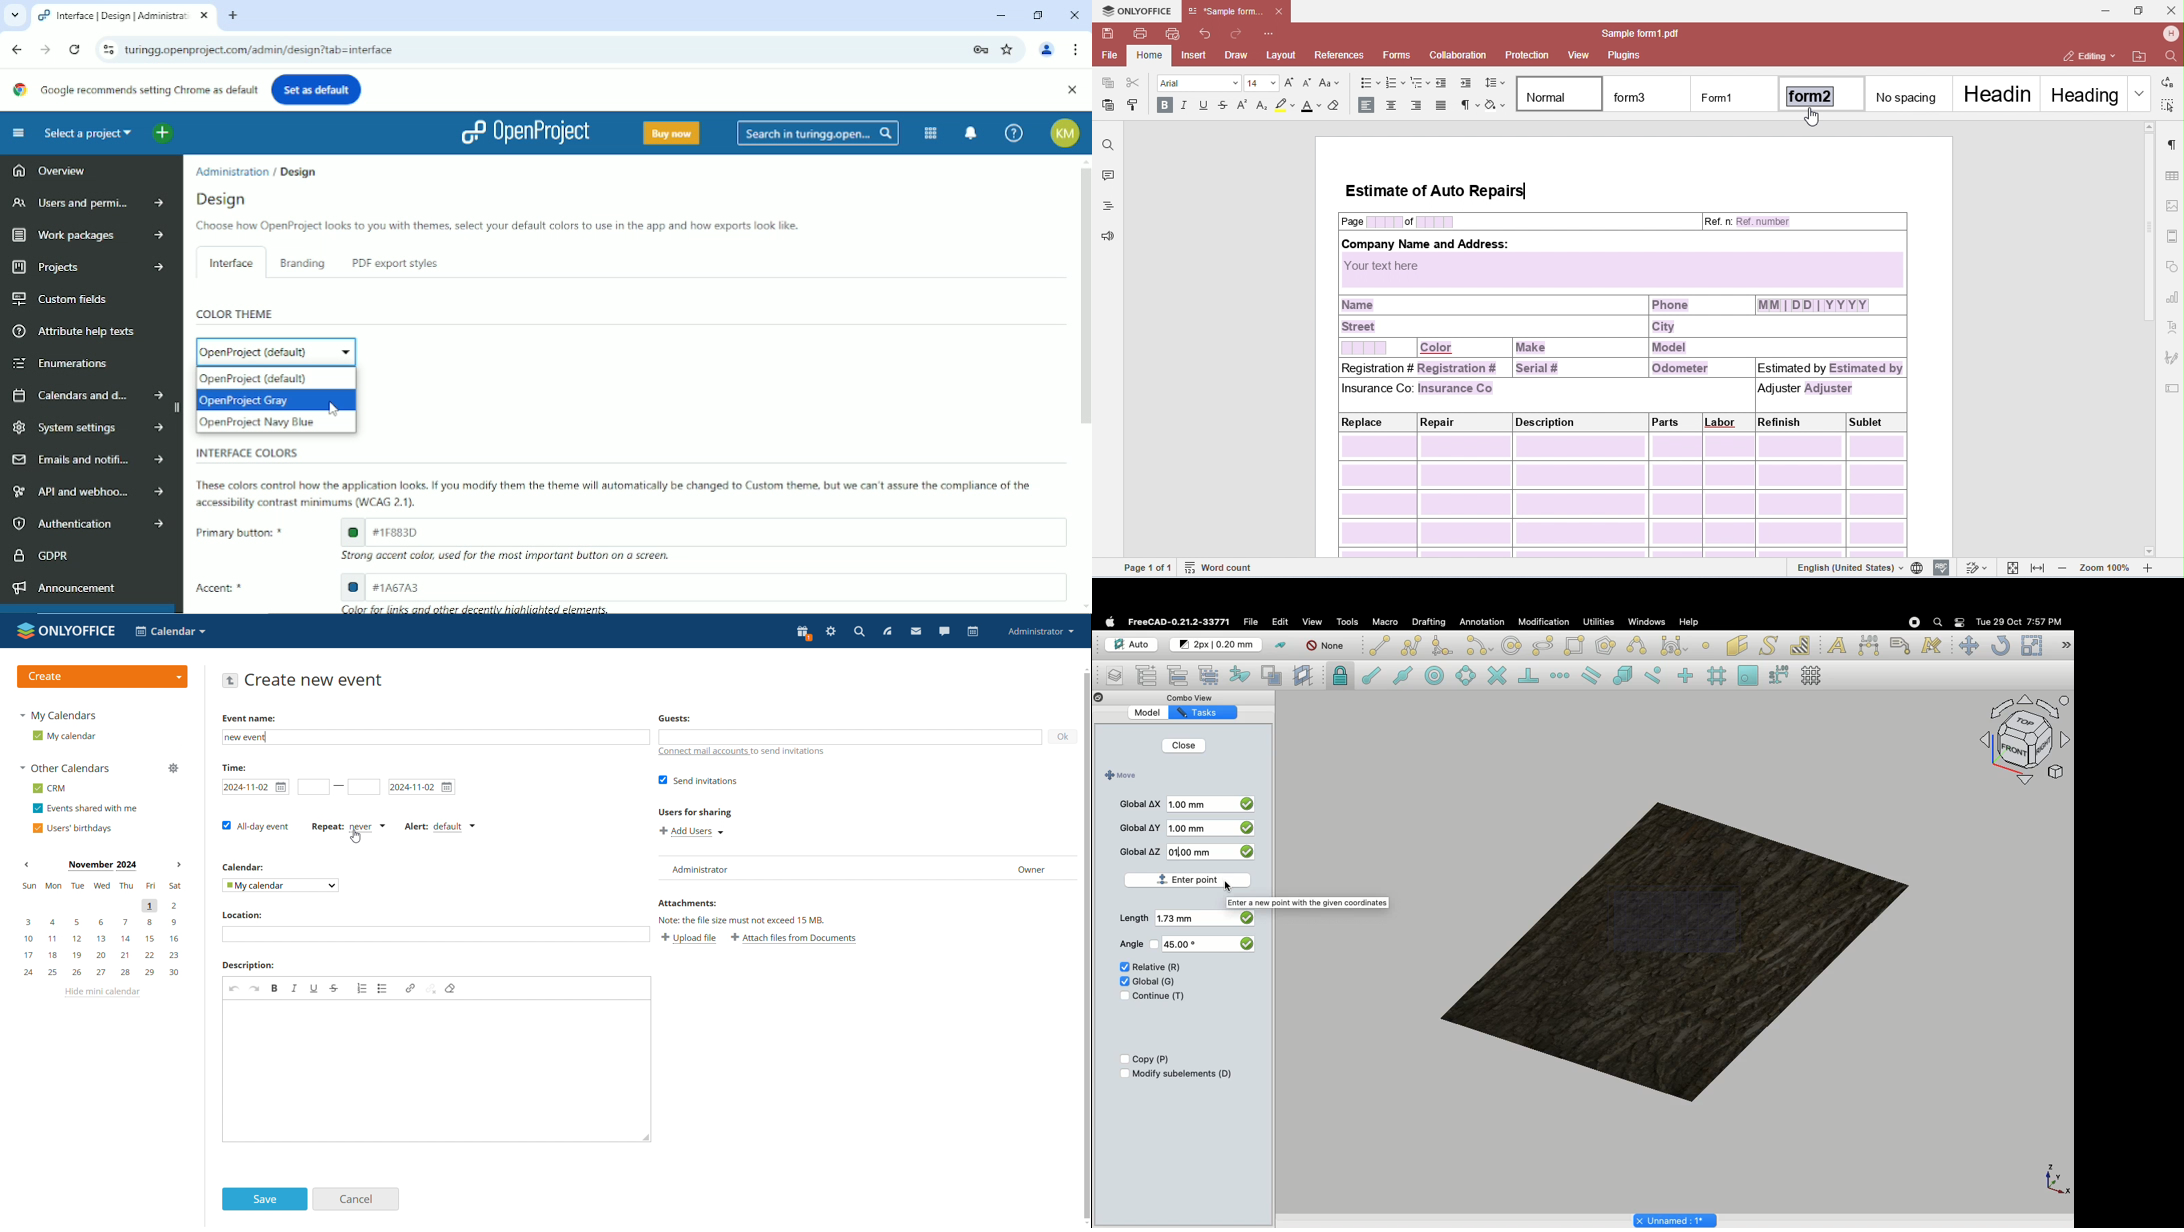 This screenshot has width=2184, height=1232. Describe the element at coordinates (1430, 622) in the screenshot. I see `Drafting` at that location.